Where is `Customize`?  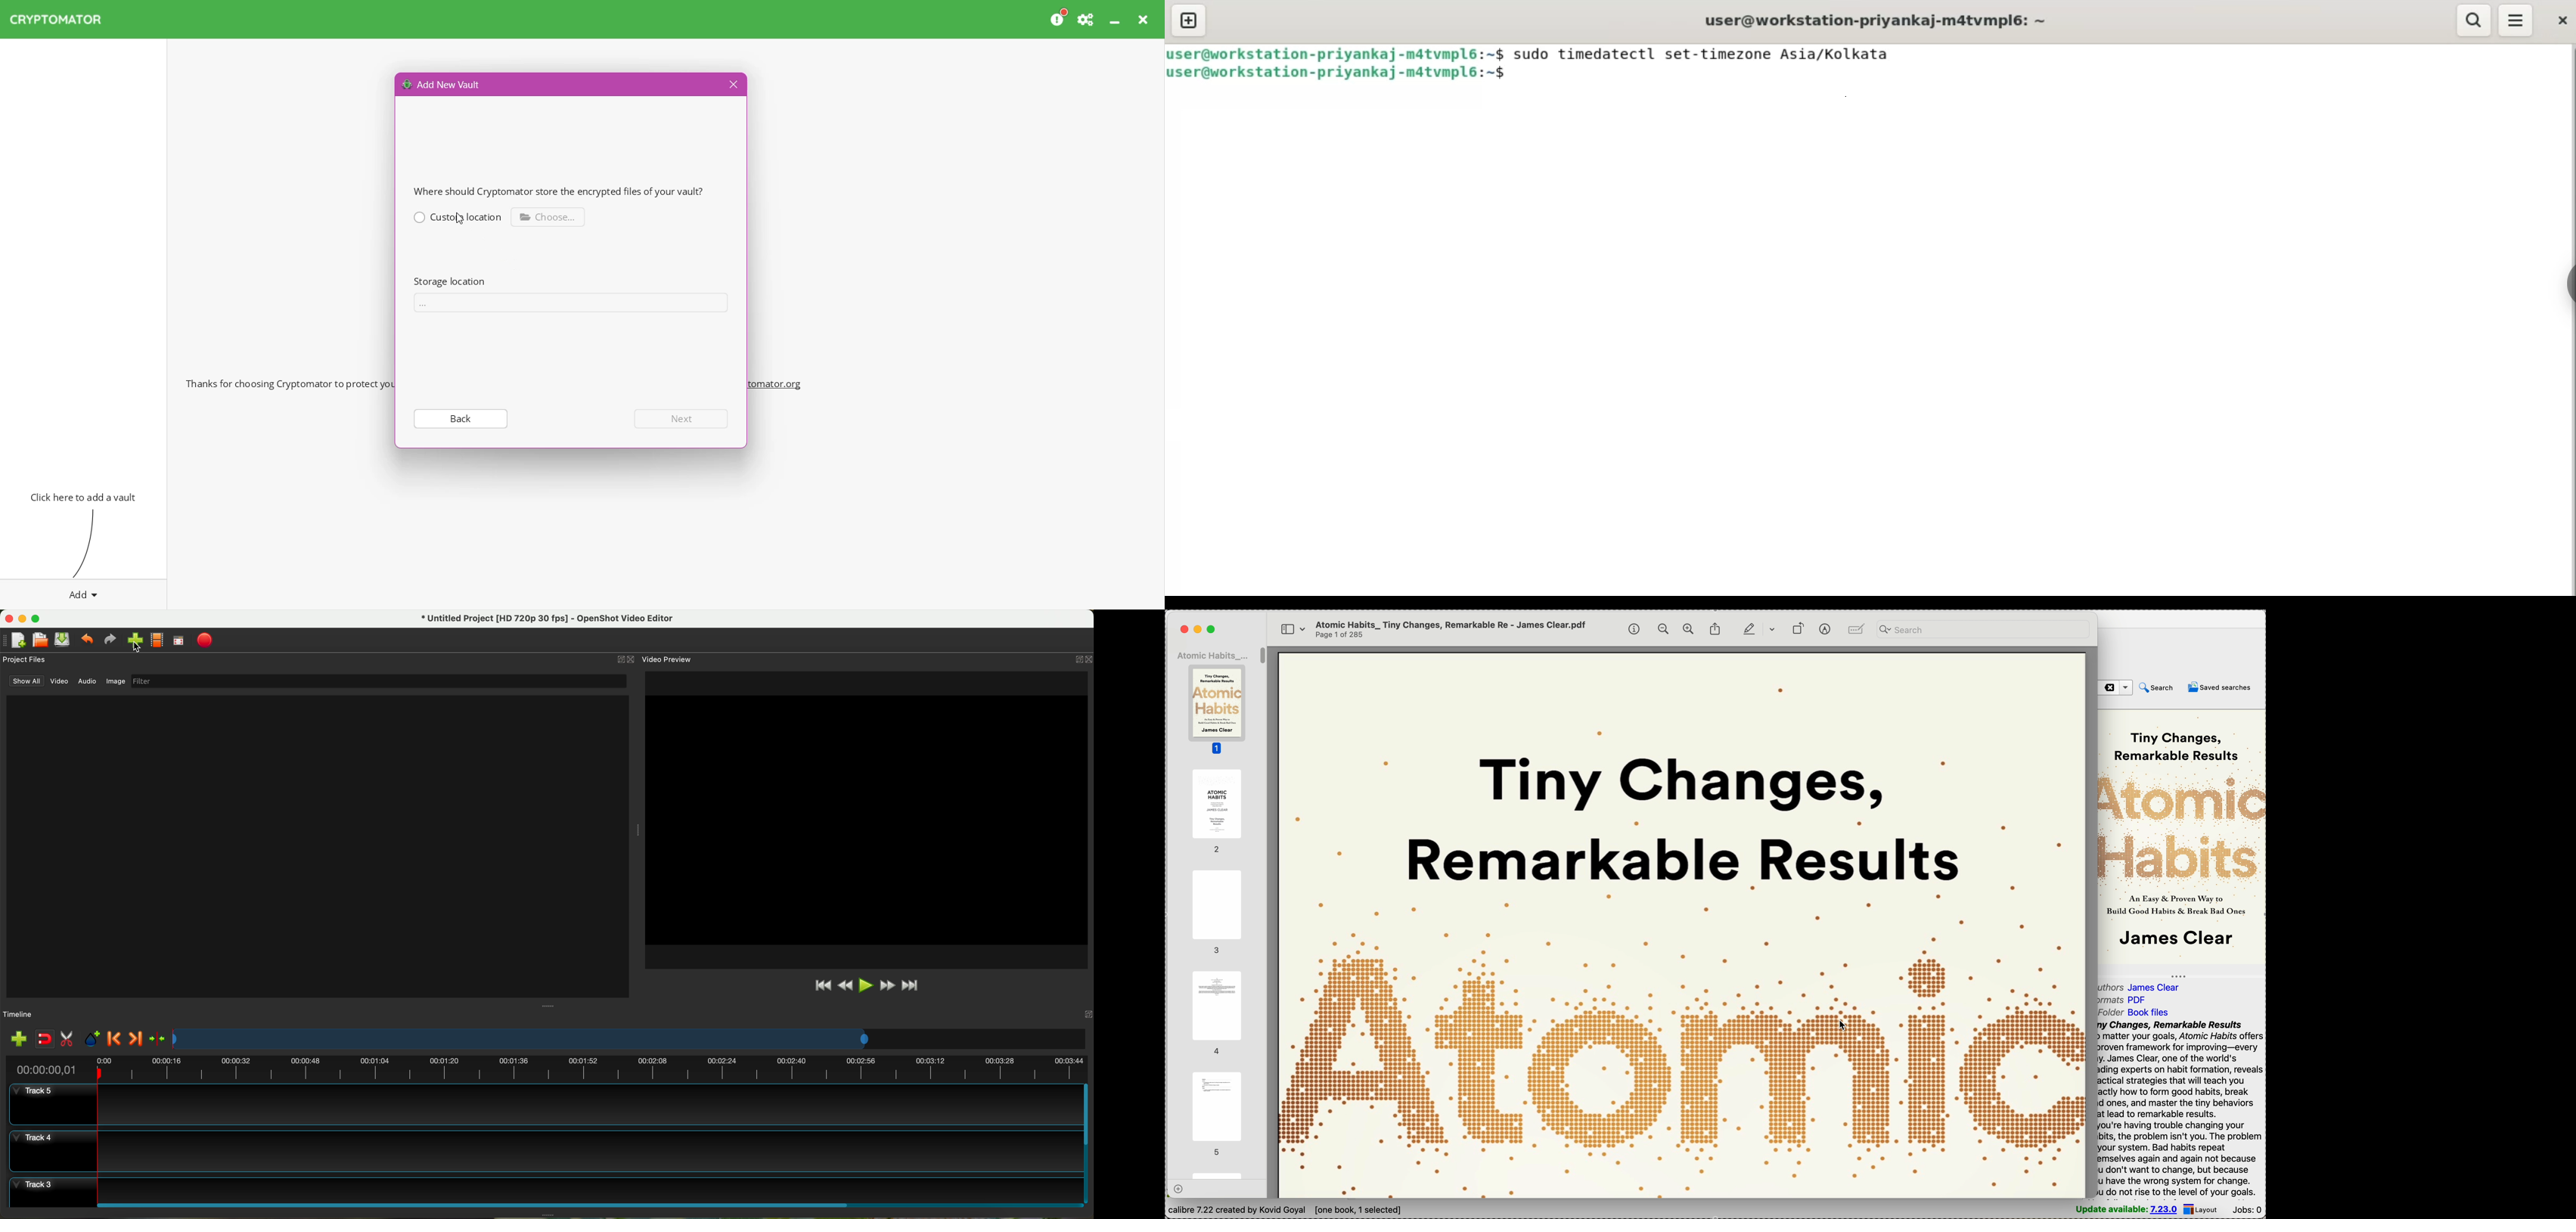 Customize is located at coordinates (550, 216).